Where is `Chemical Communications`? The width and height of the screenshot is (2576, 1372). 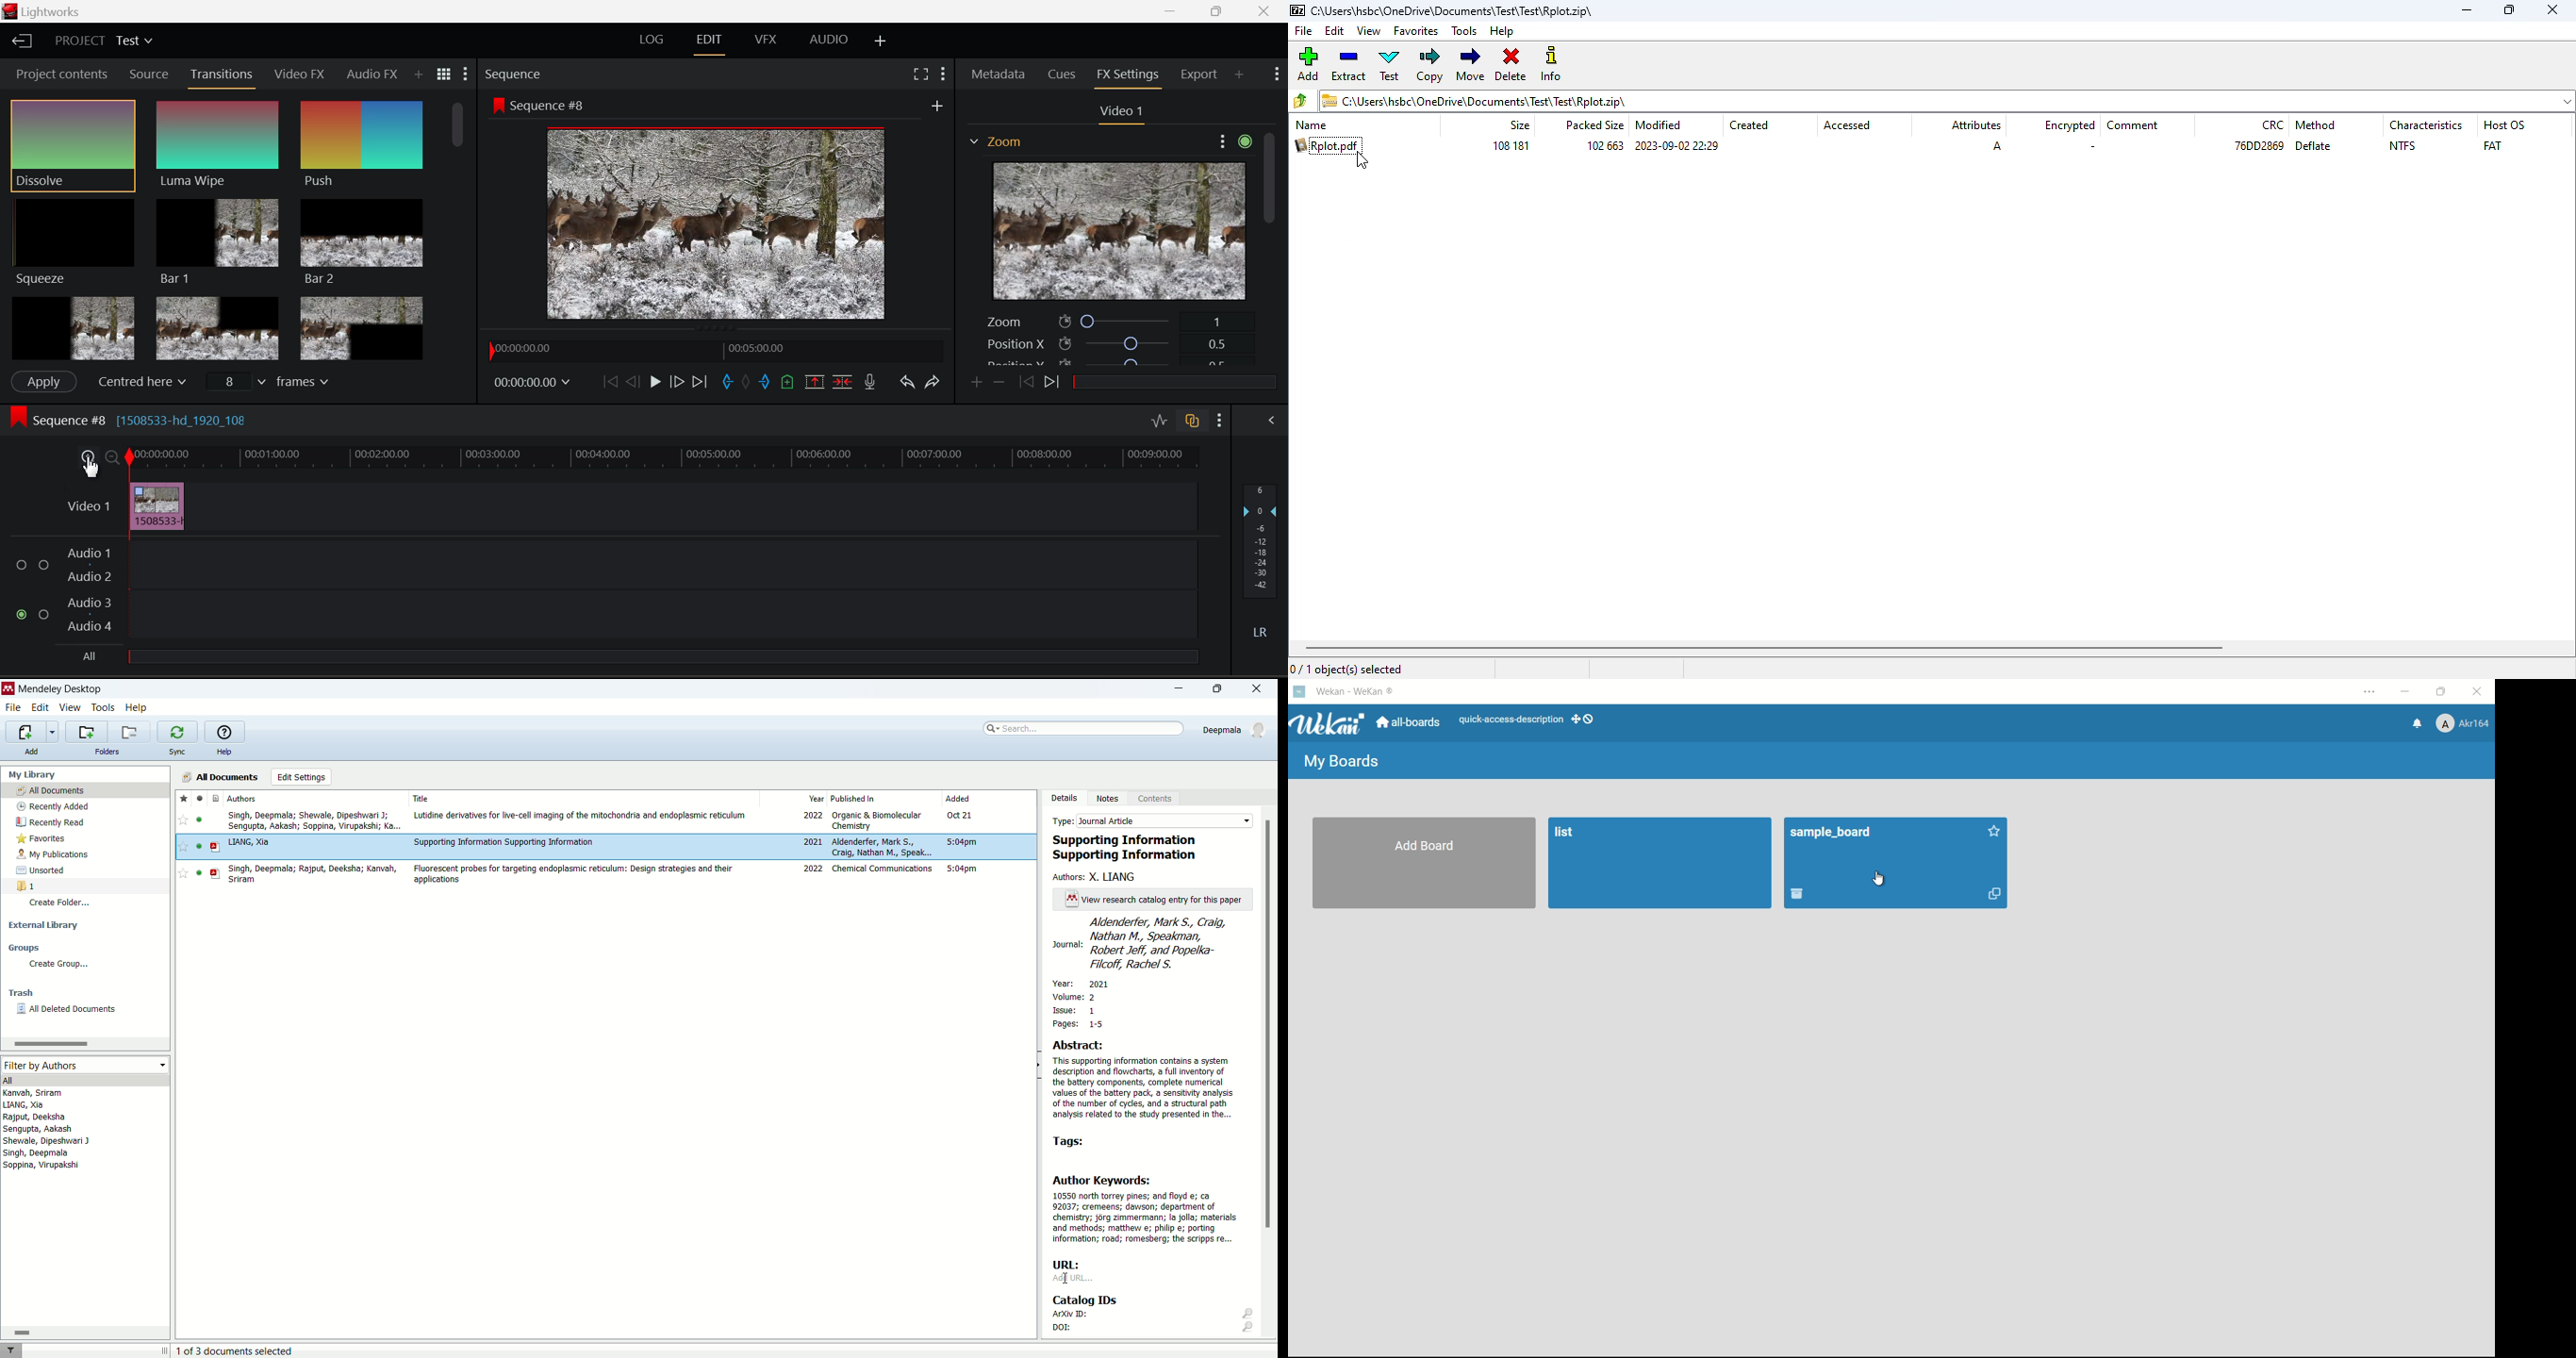 Chemical Communications is located at coordinates (883, 869).